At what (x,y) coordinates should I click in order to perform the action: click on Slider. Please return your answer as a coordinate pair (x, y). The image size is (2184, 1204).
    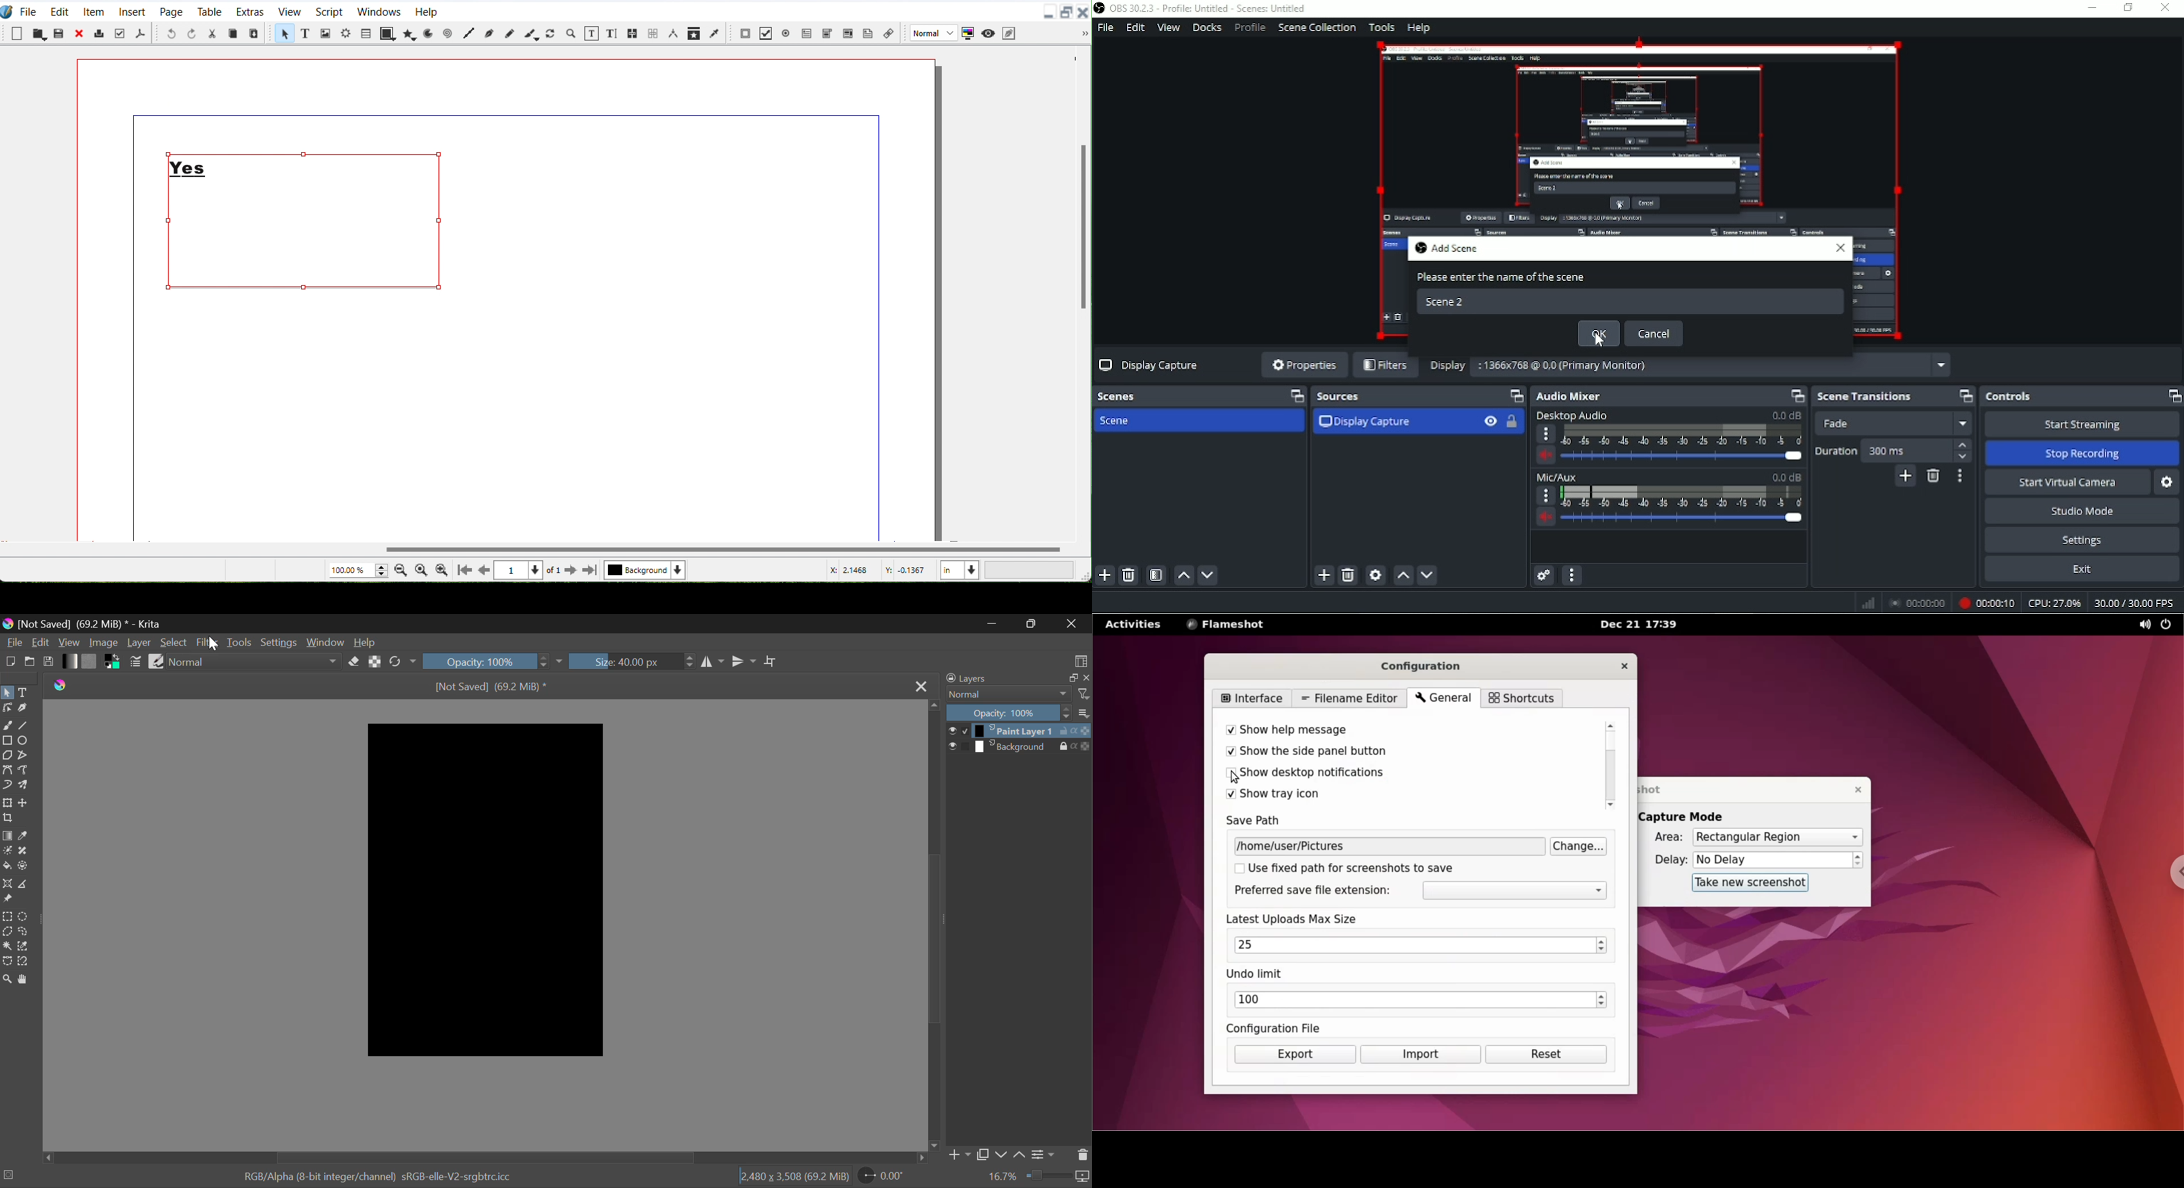
    Looking at the image, I should click on (1685, 520).